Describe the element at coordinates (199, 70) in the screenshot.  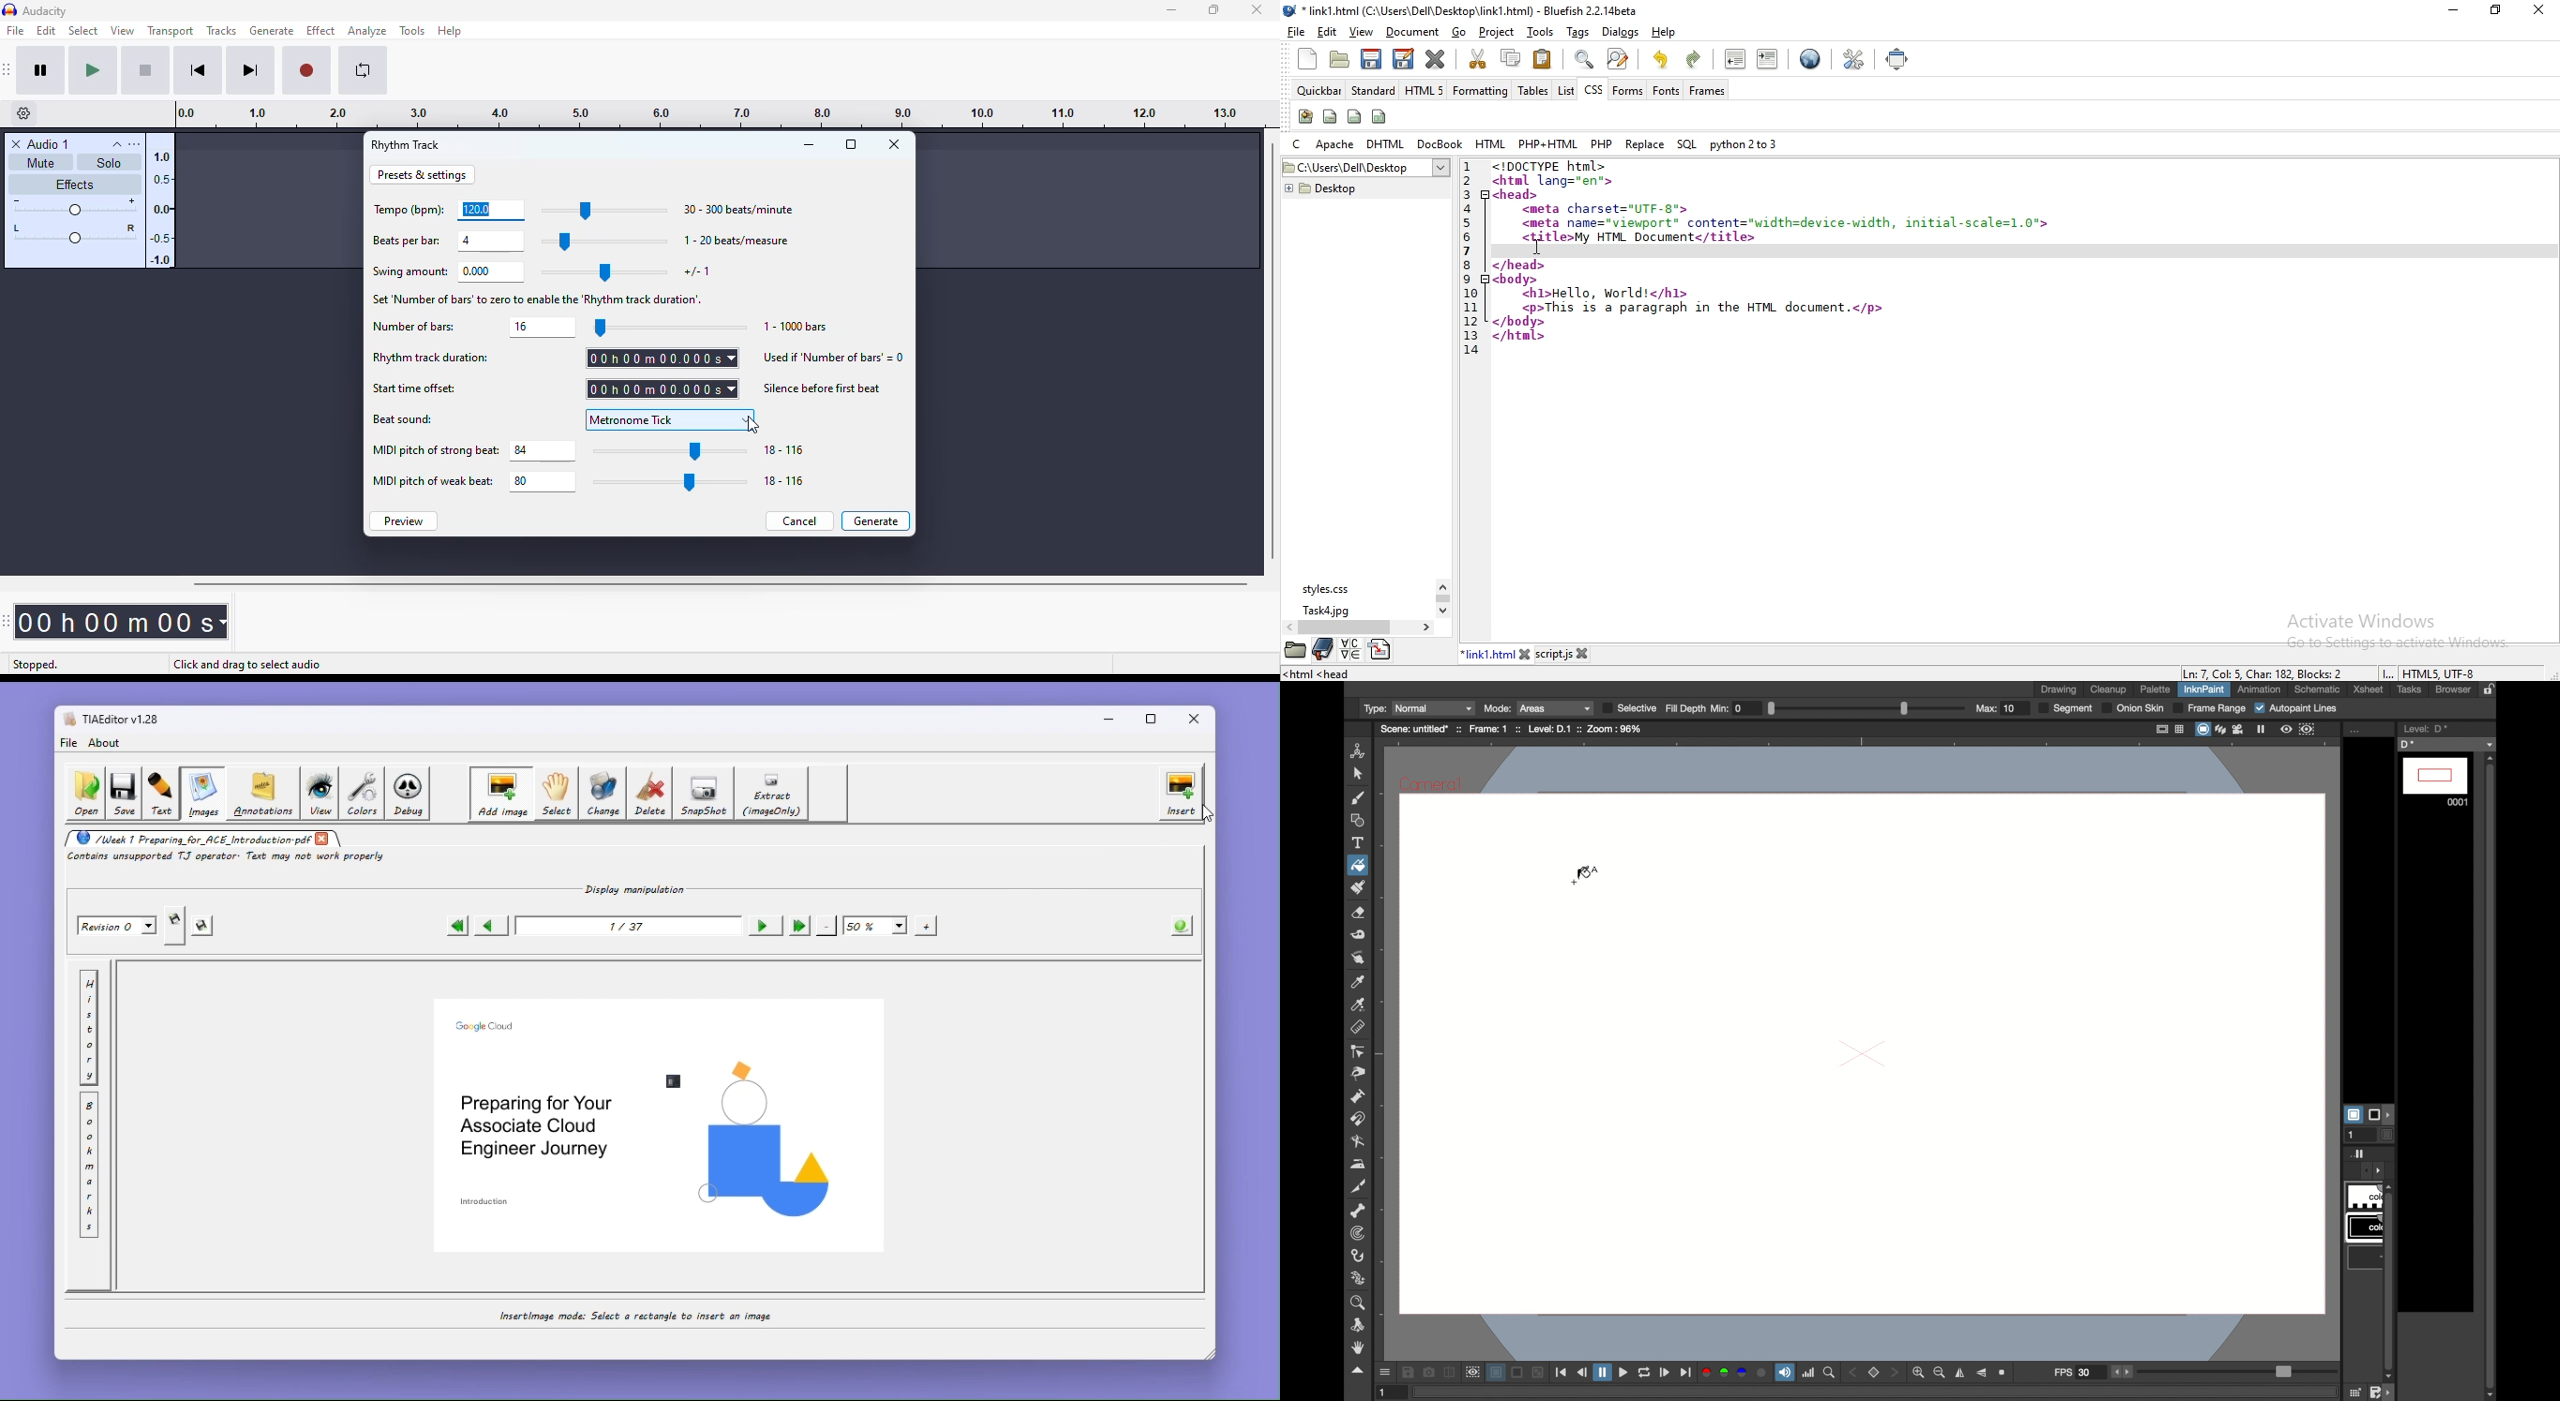
I see `skip to start` at that location.